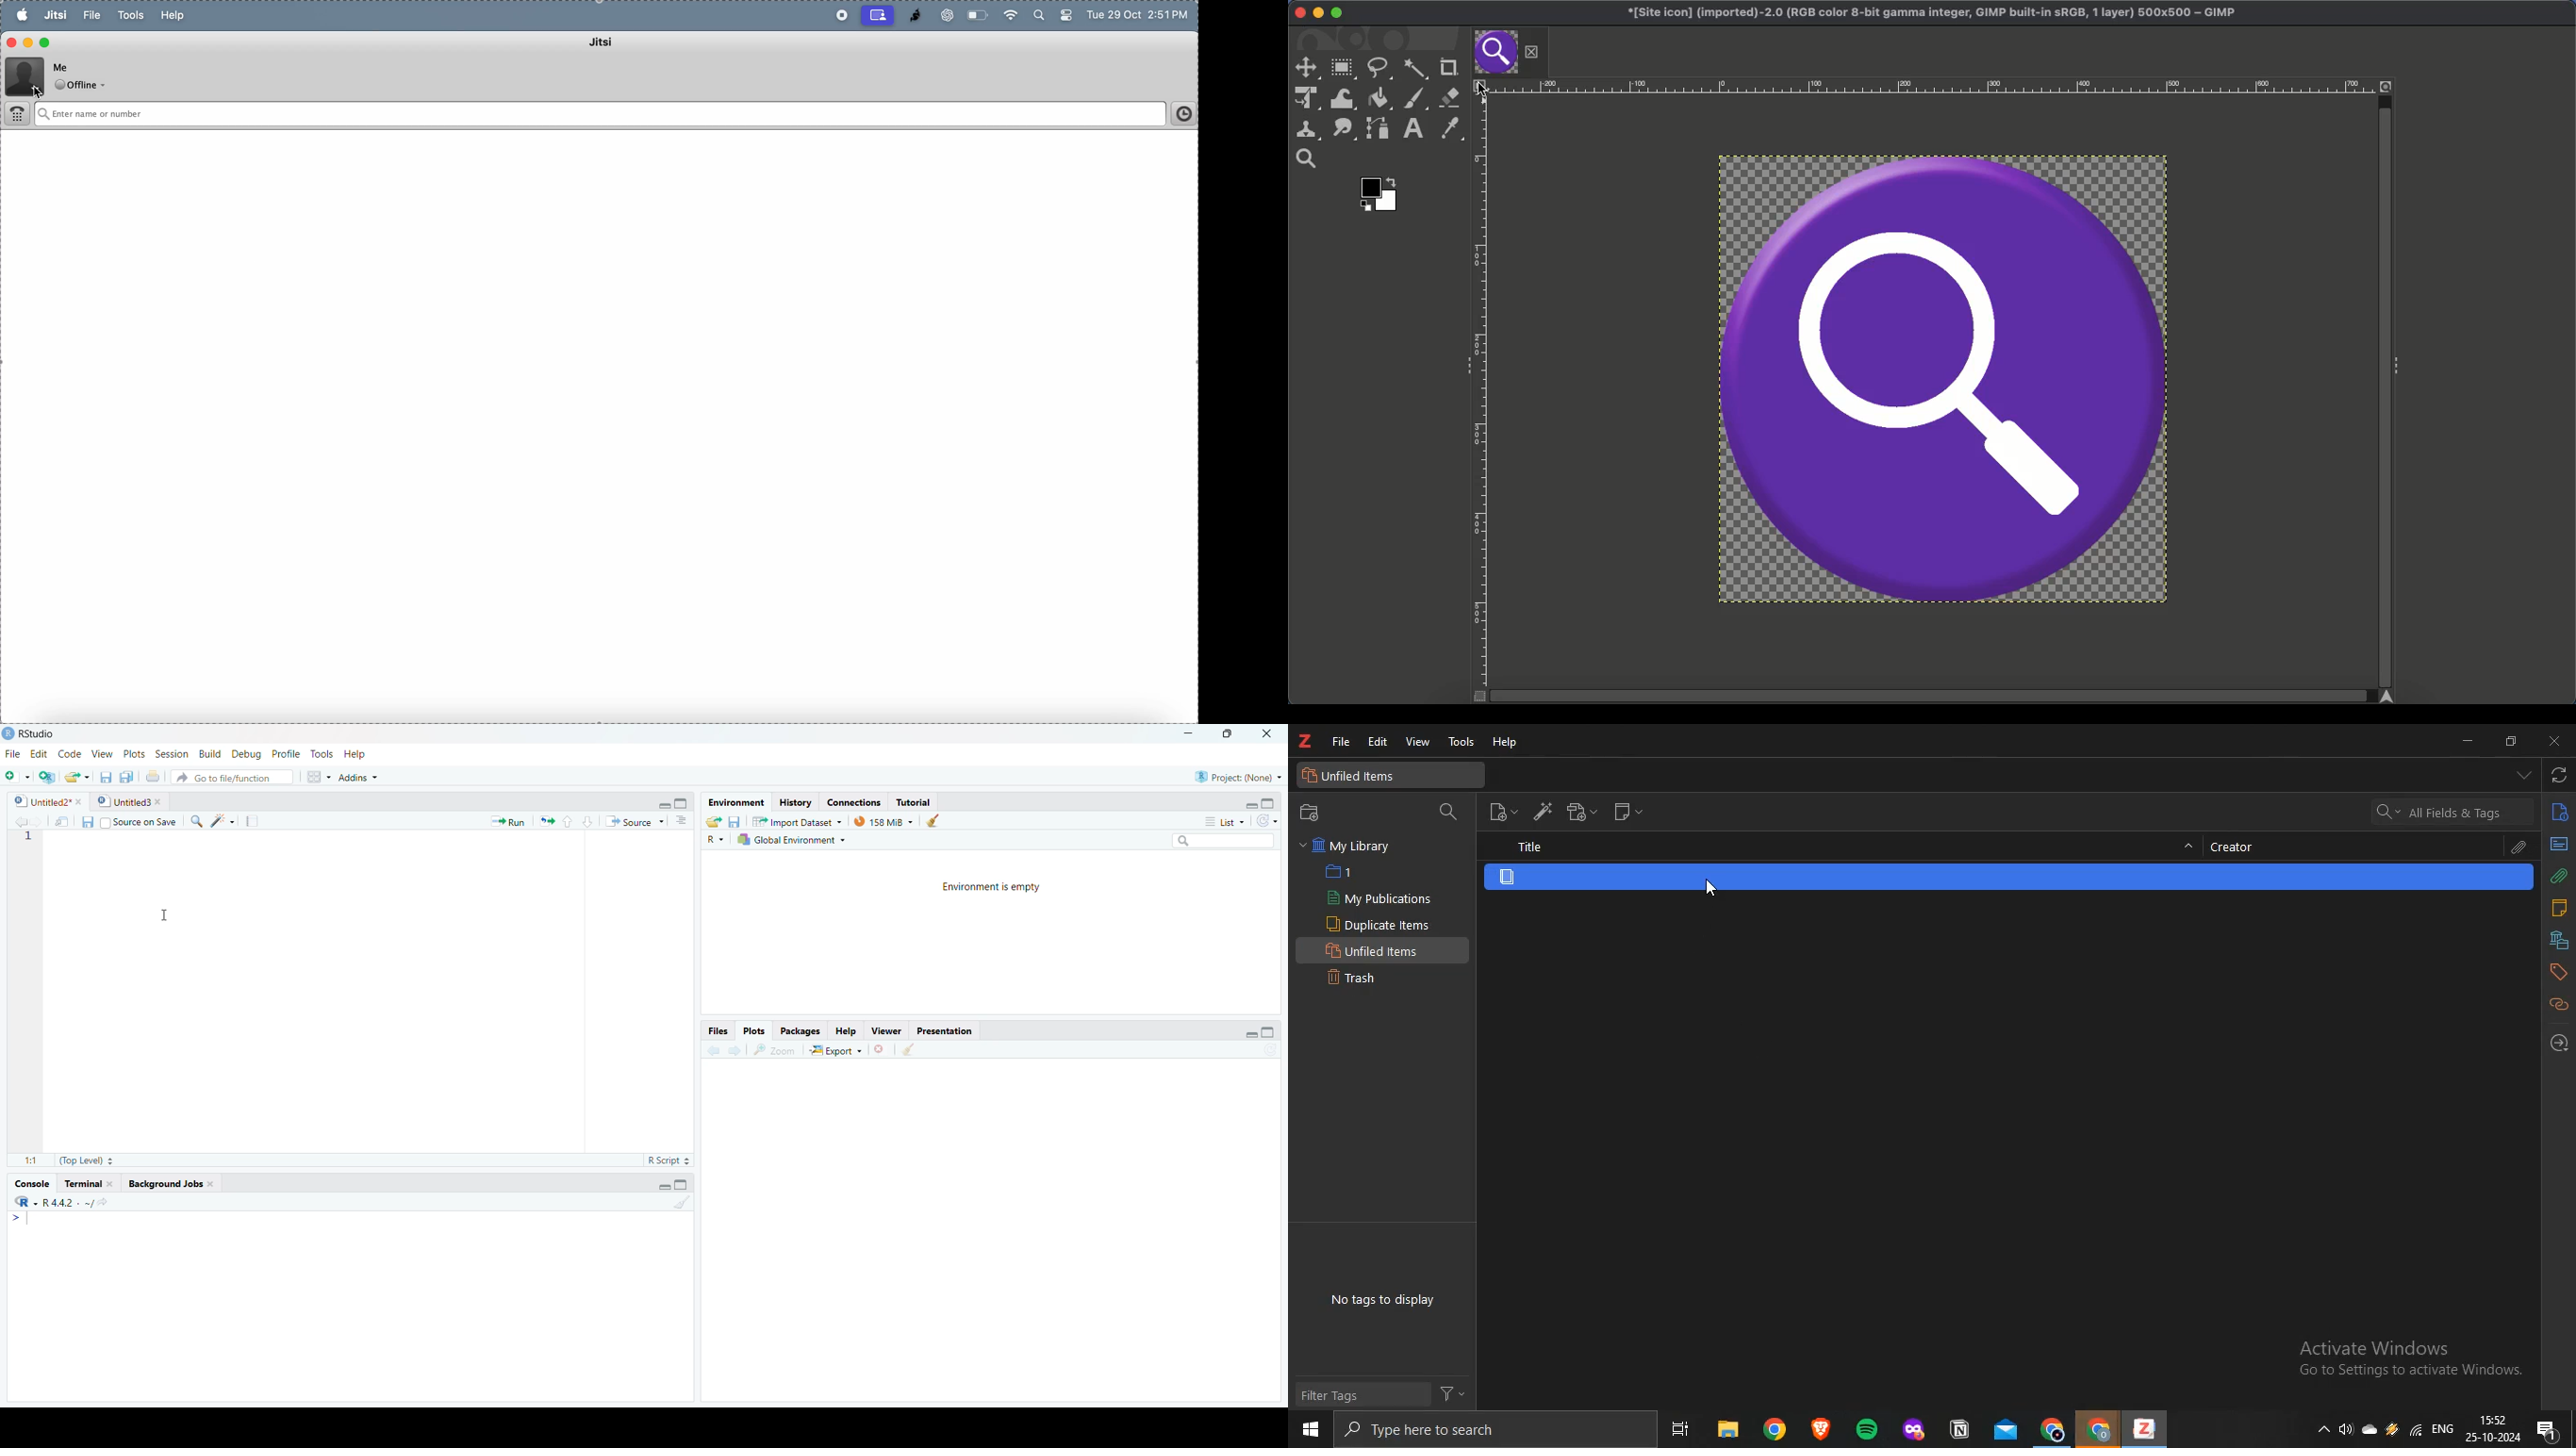 Image resolution: width=2576 pixels, height=1456 pixels. Describe the element at coordinates (1916, 1430) in the screenshot. I see `application` at that location.